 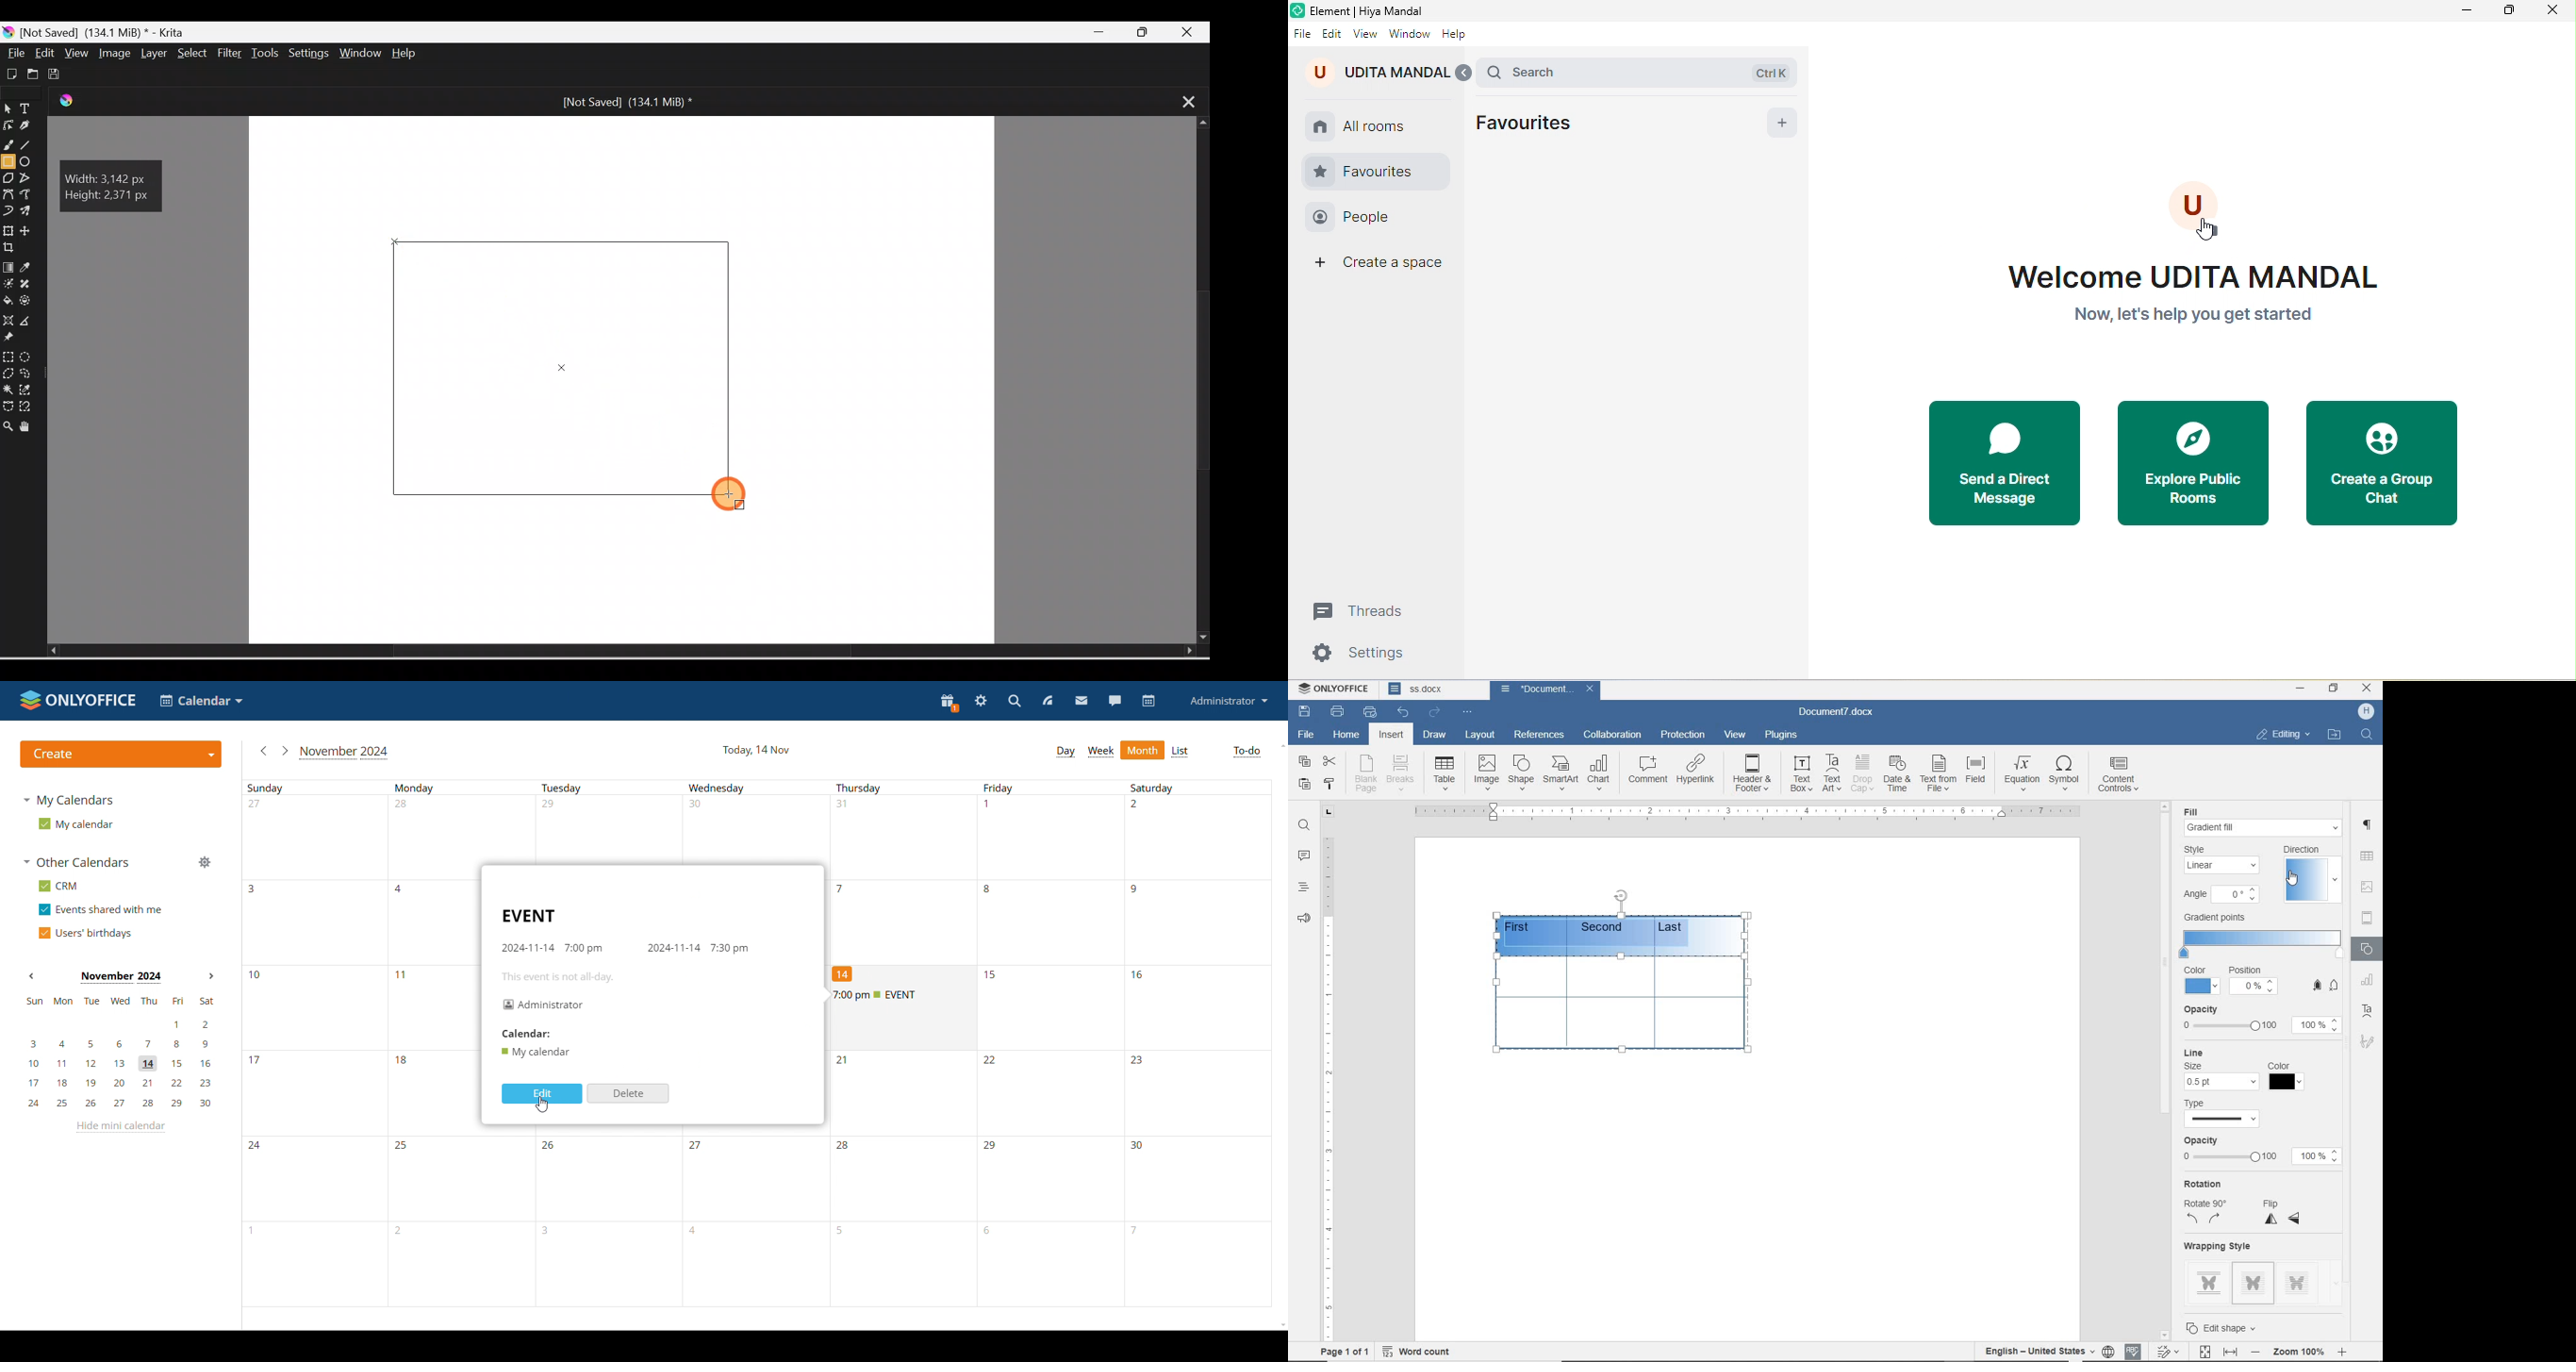 I want to click on Maximize, so click(x=1150, y=33).